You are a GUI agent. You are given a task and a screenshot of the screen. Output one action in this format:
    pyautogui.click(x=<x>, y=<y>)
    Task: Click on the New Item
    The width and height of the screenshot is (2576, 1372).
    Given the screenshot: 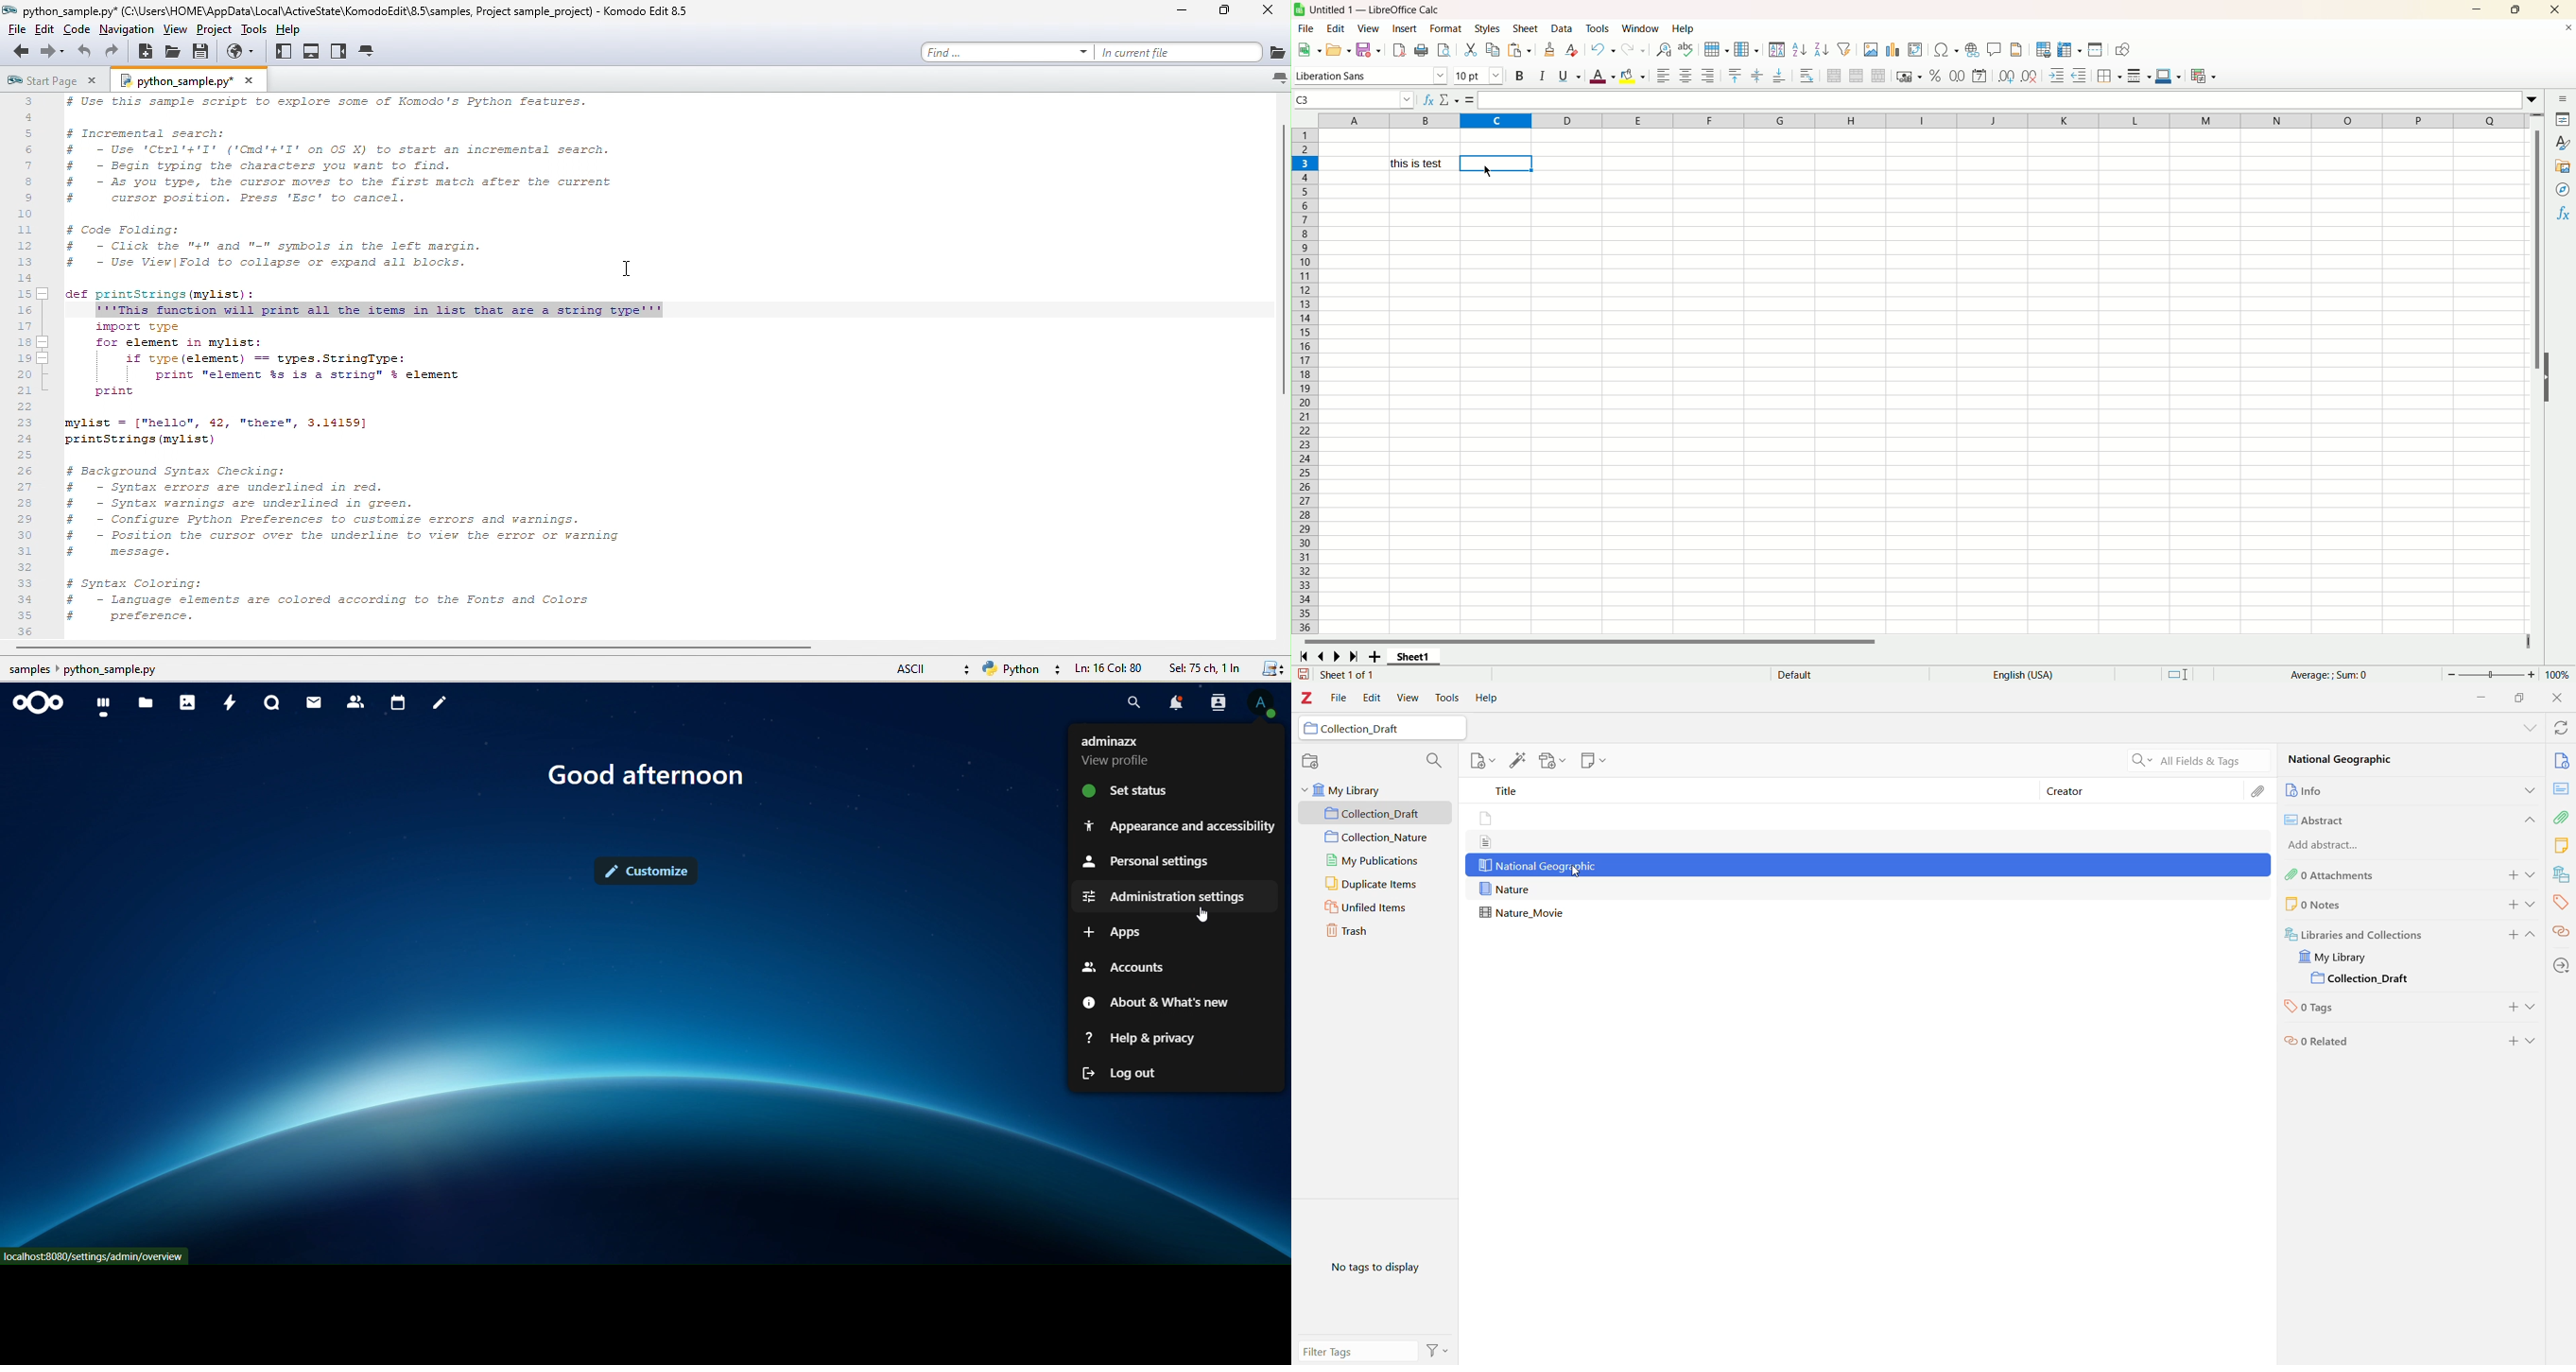 What is the action you would take?
    pyautogui.click(x=1481, y=762)
    